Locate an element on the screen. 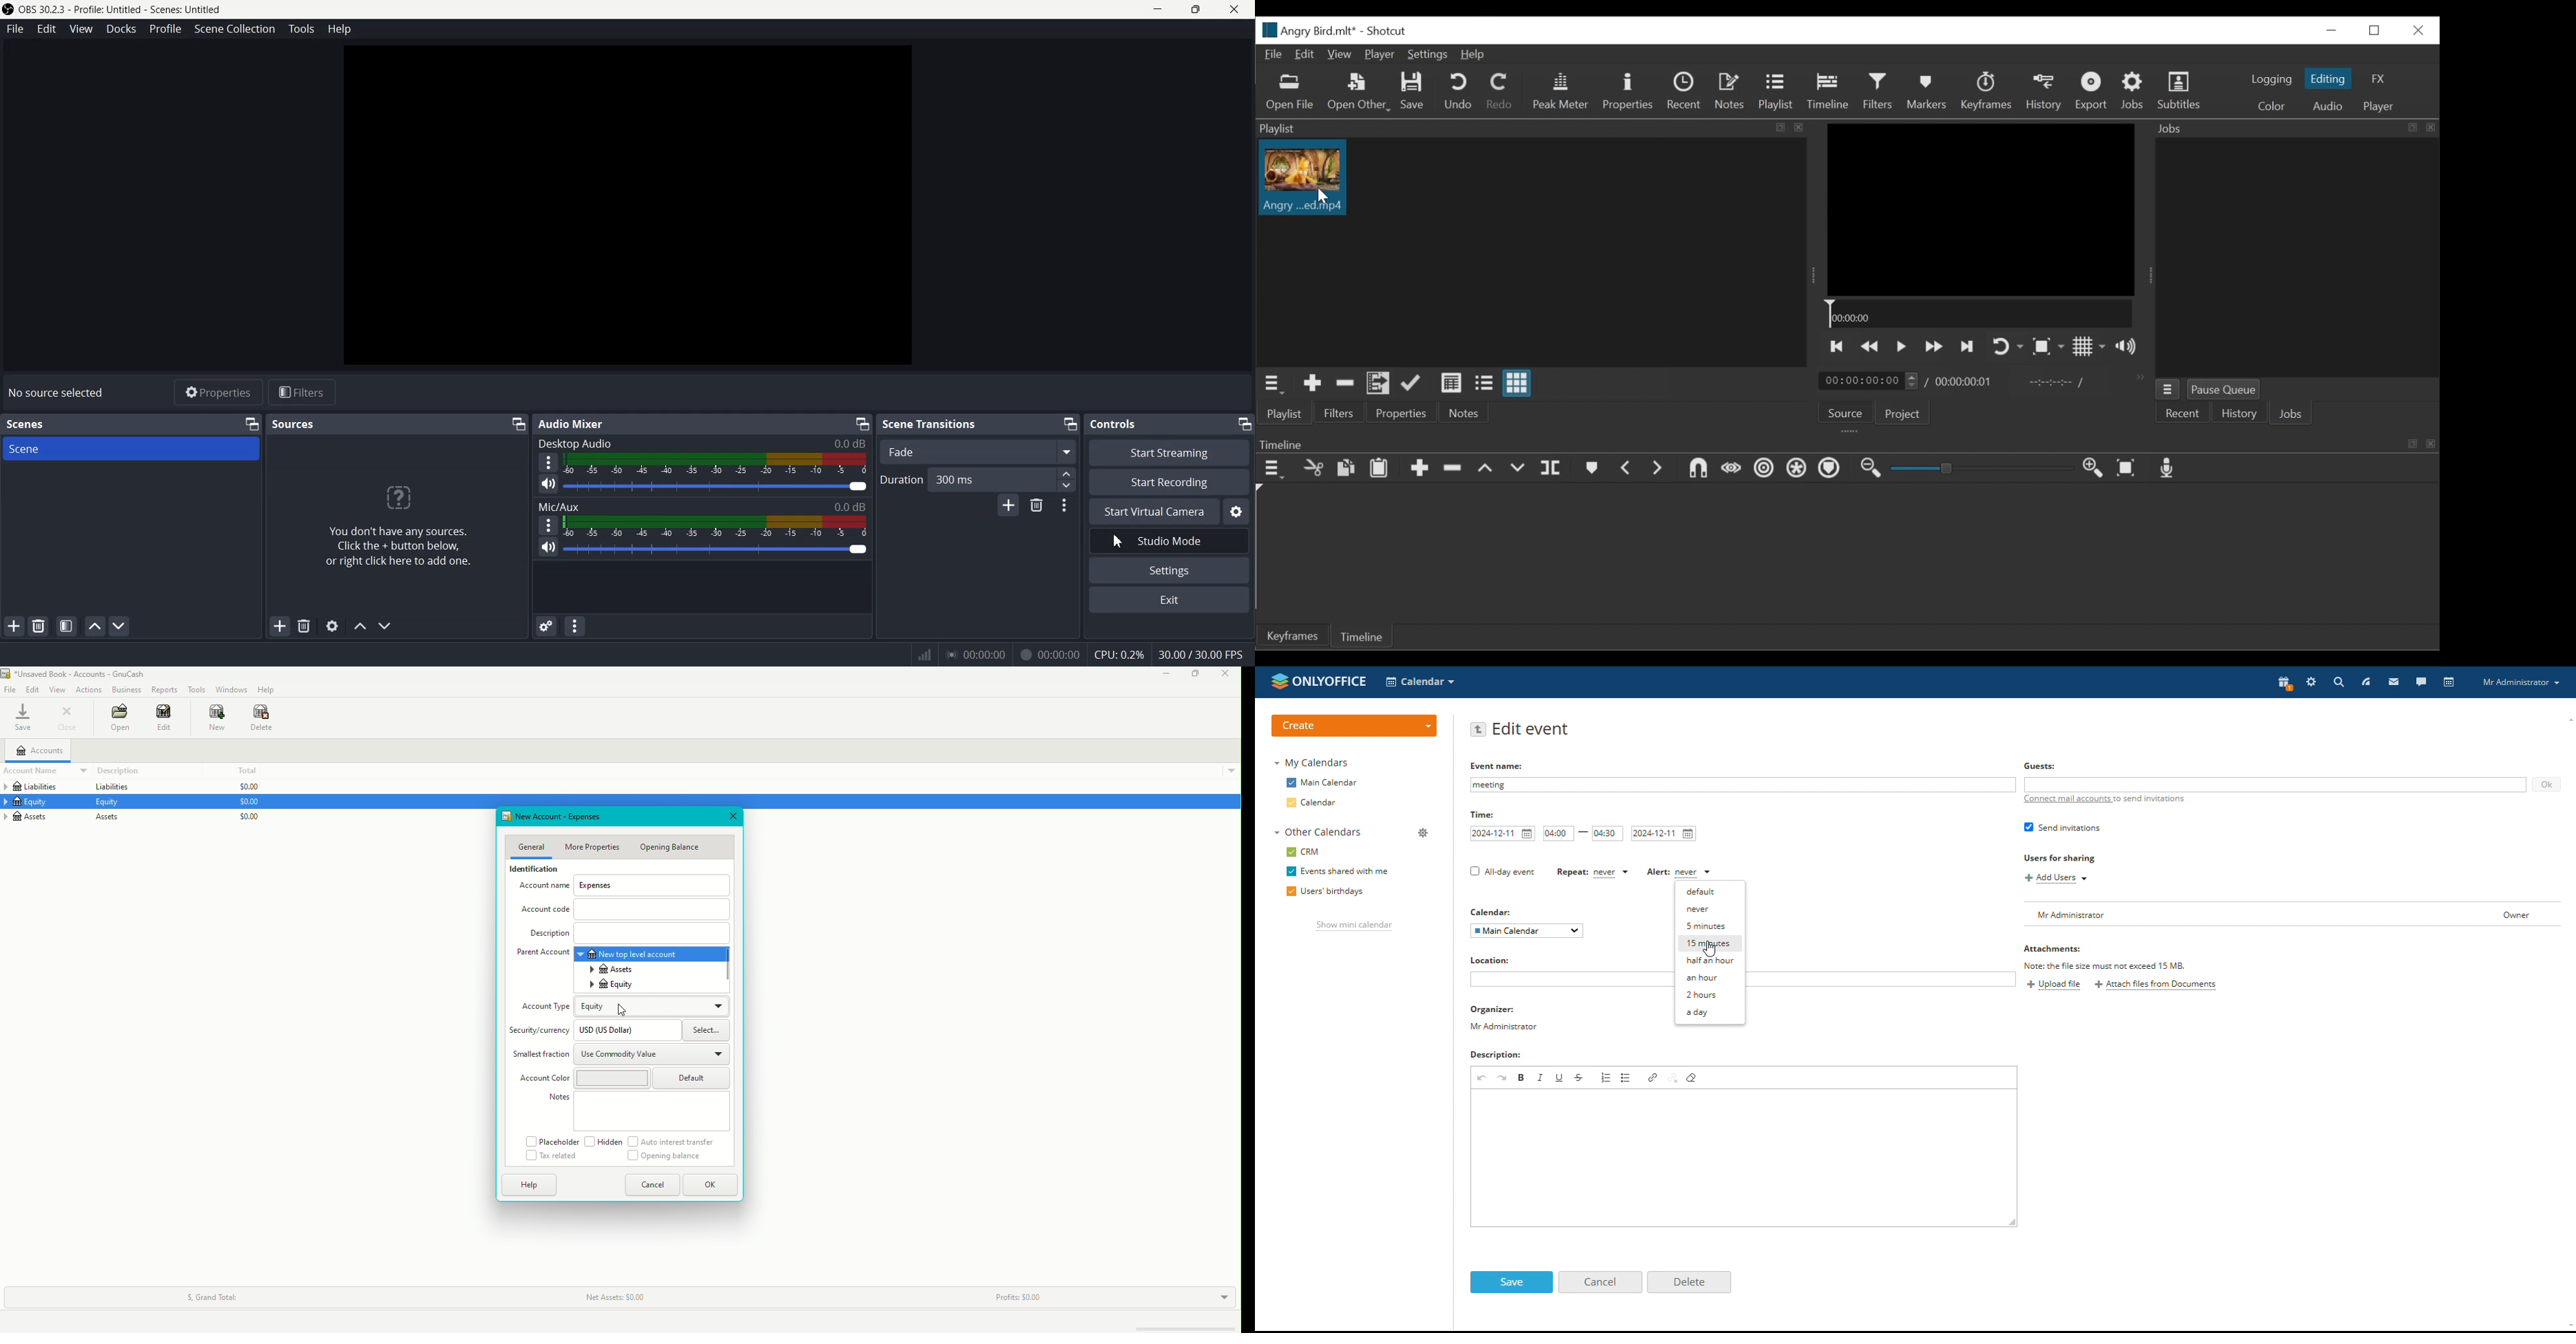 The height and width of the screenshot is (1344, 2576). In point is located at coordinates (2050, 383).